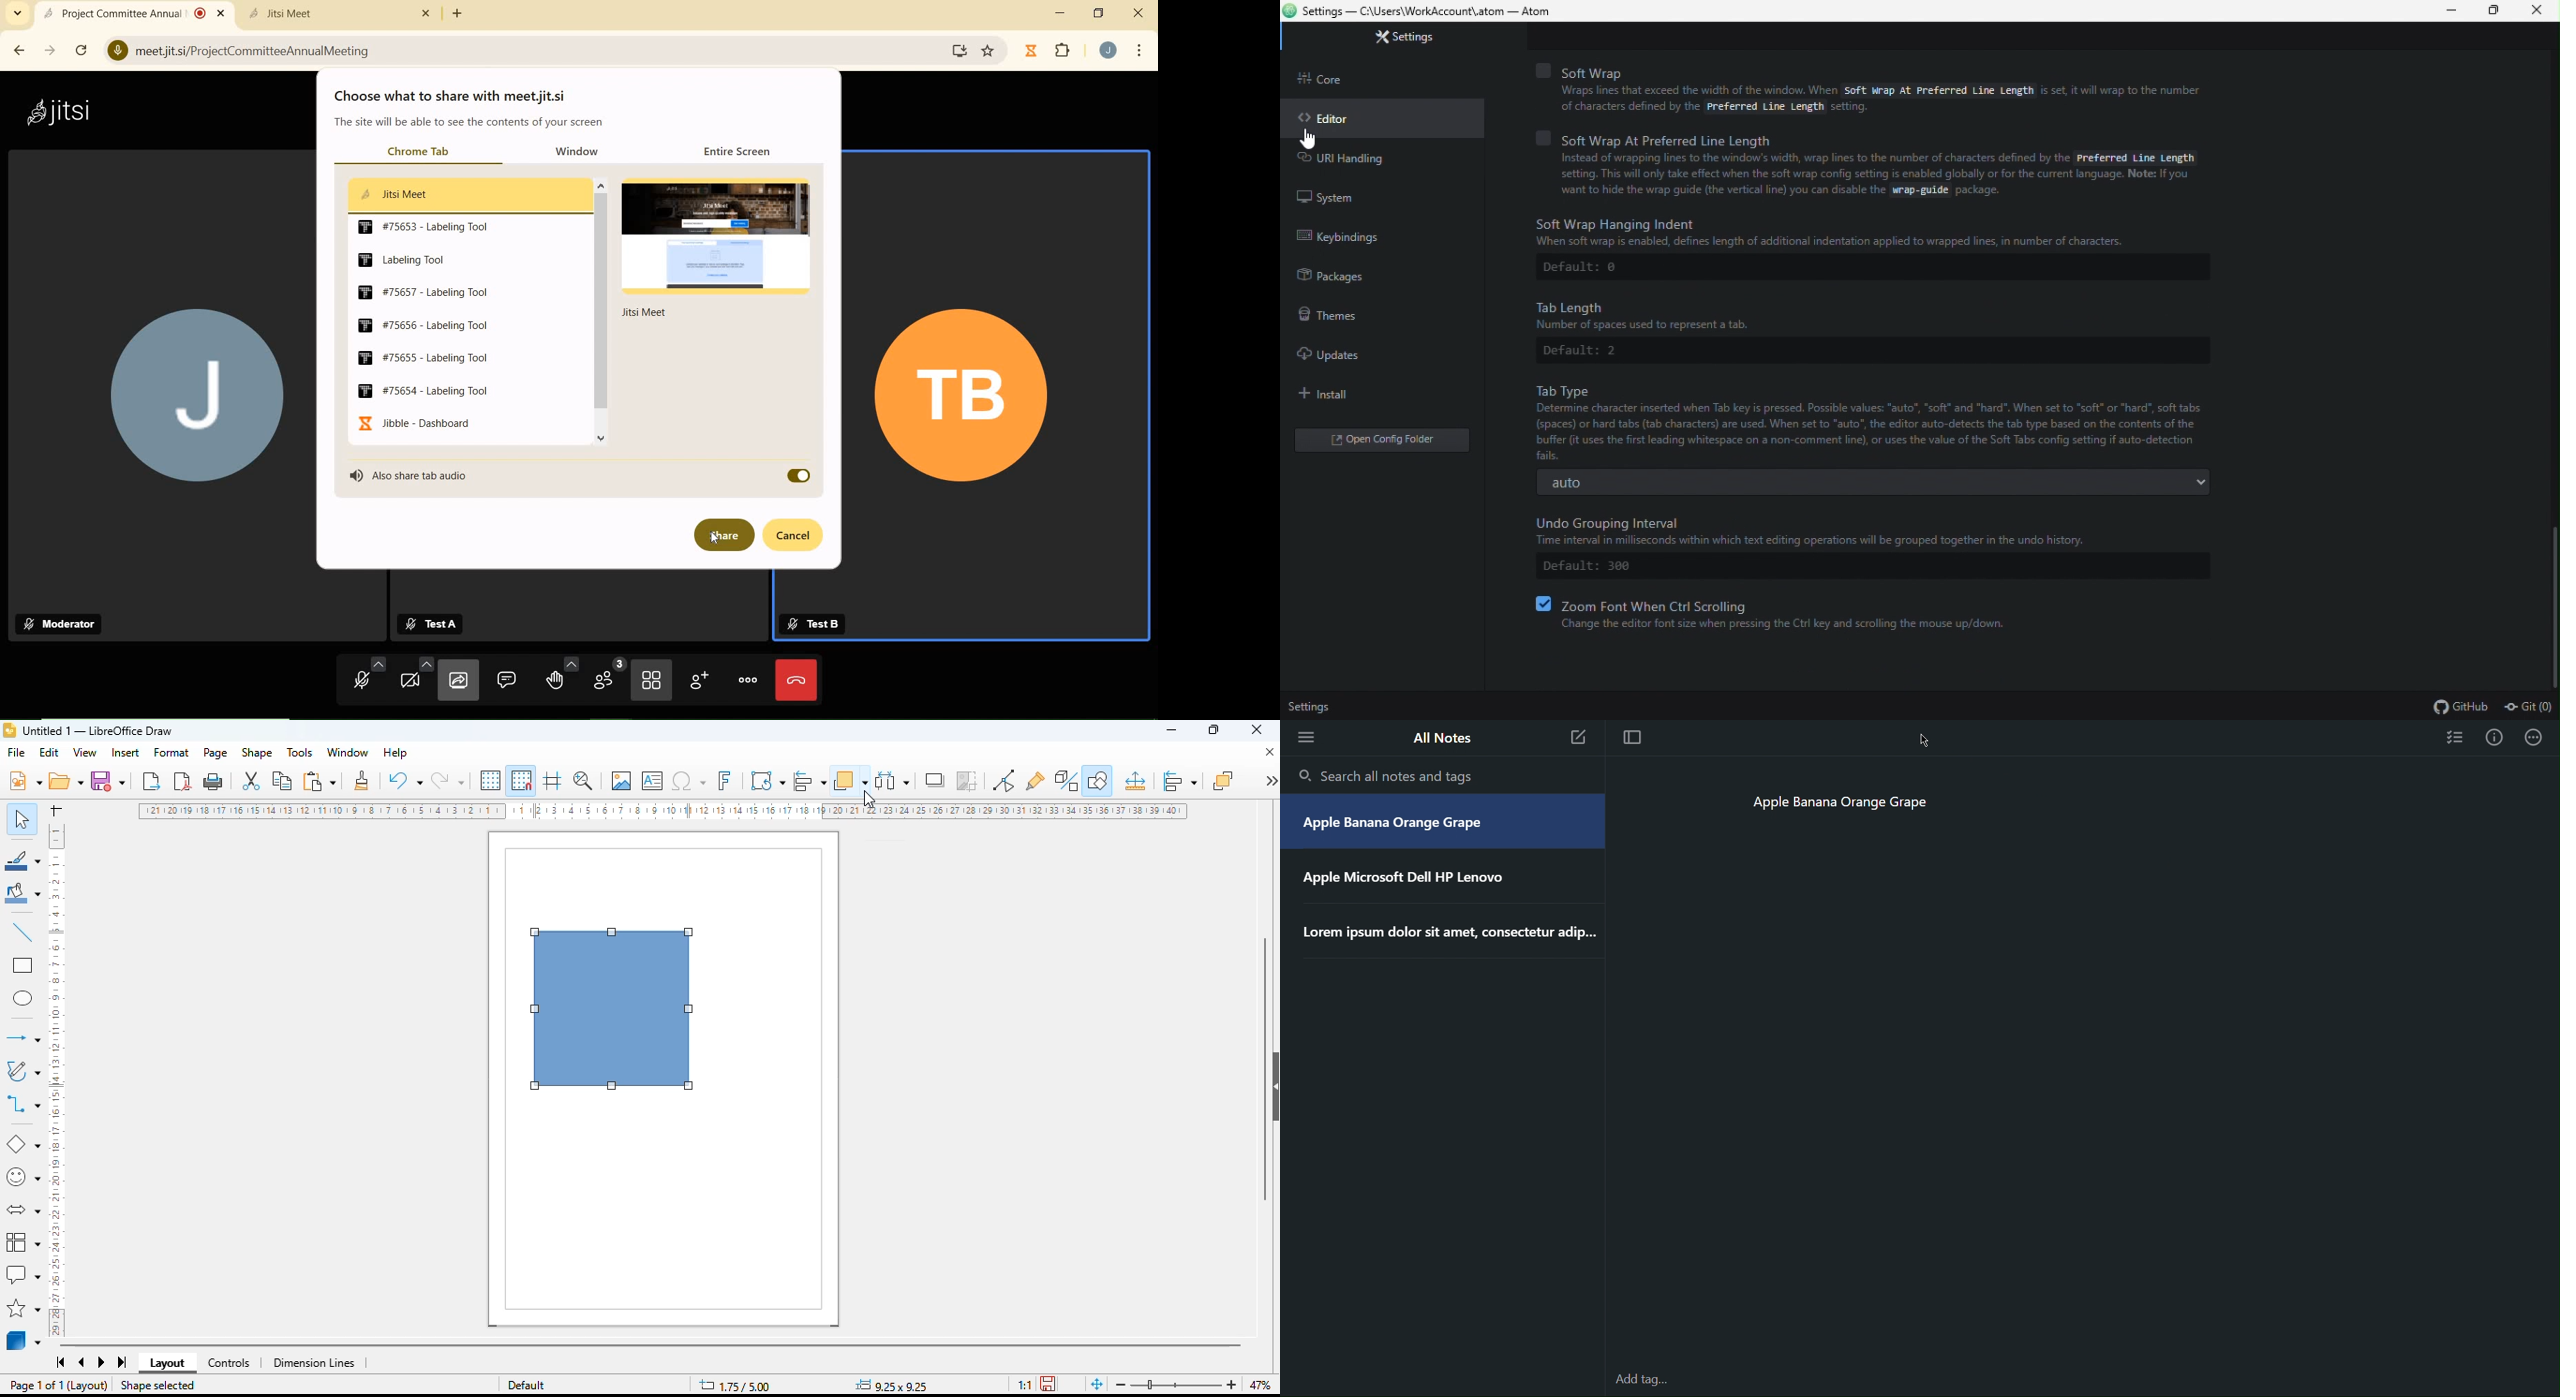  I want to click on more options, so click(1271, 780).